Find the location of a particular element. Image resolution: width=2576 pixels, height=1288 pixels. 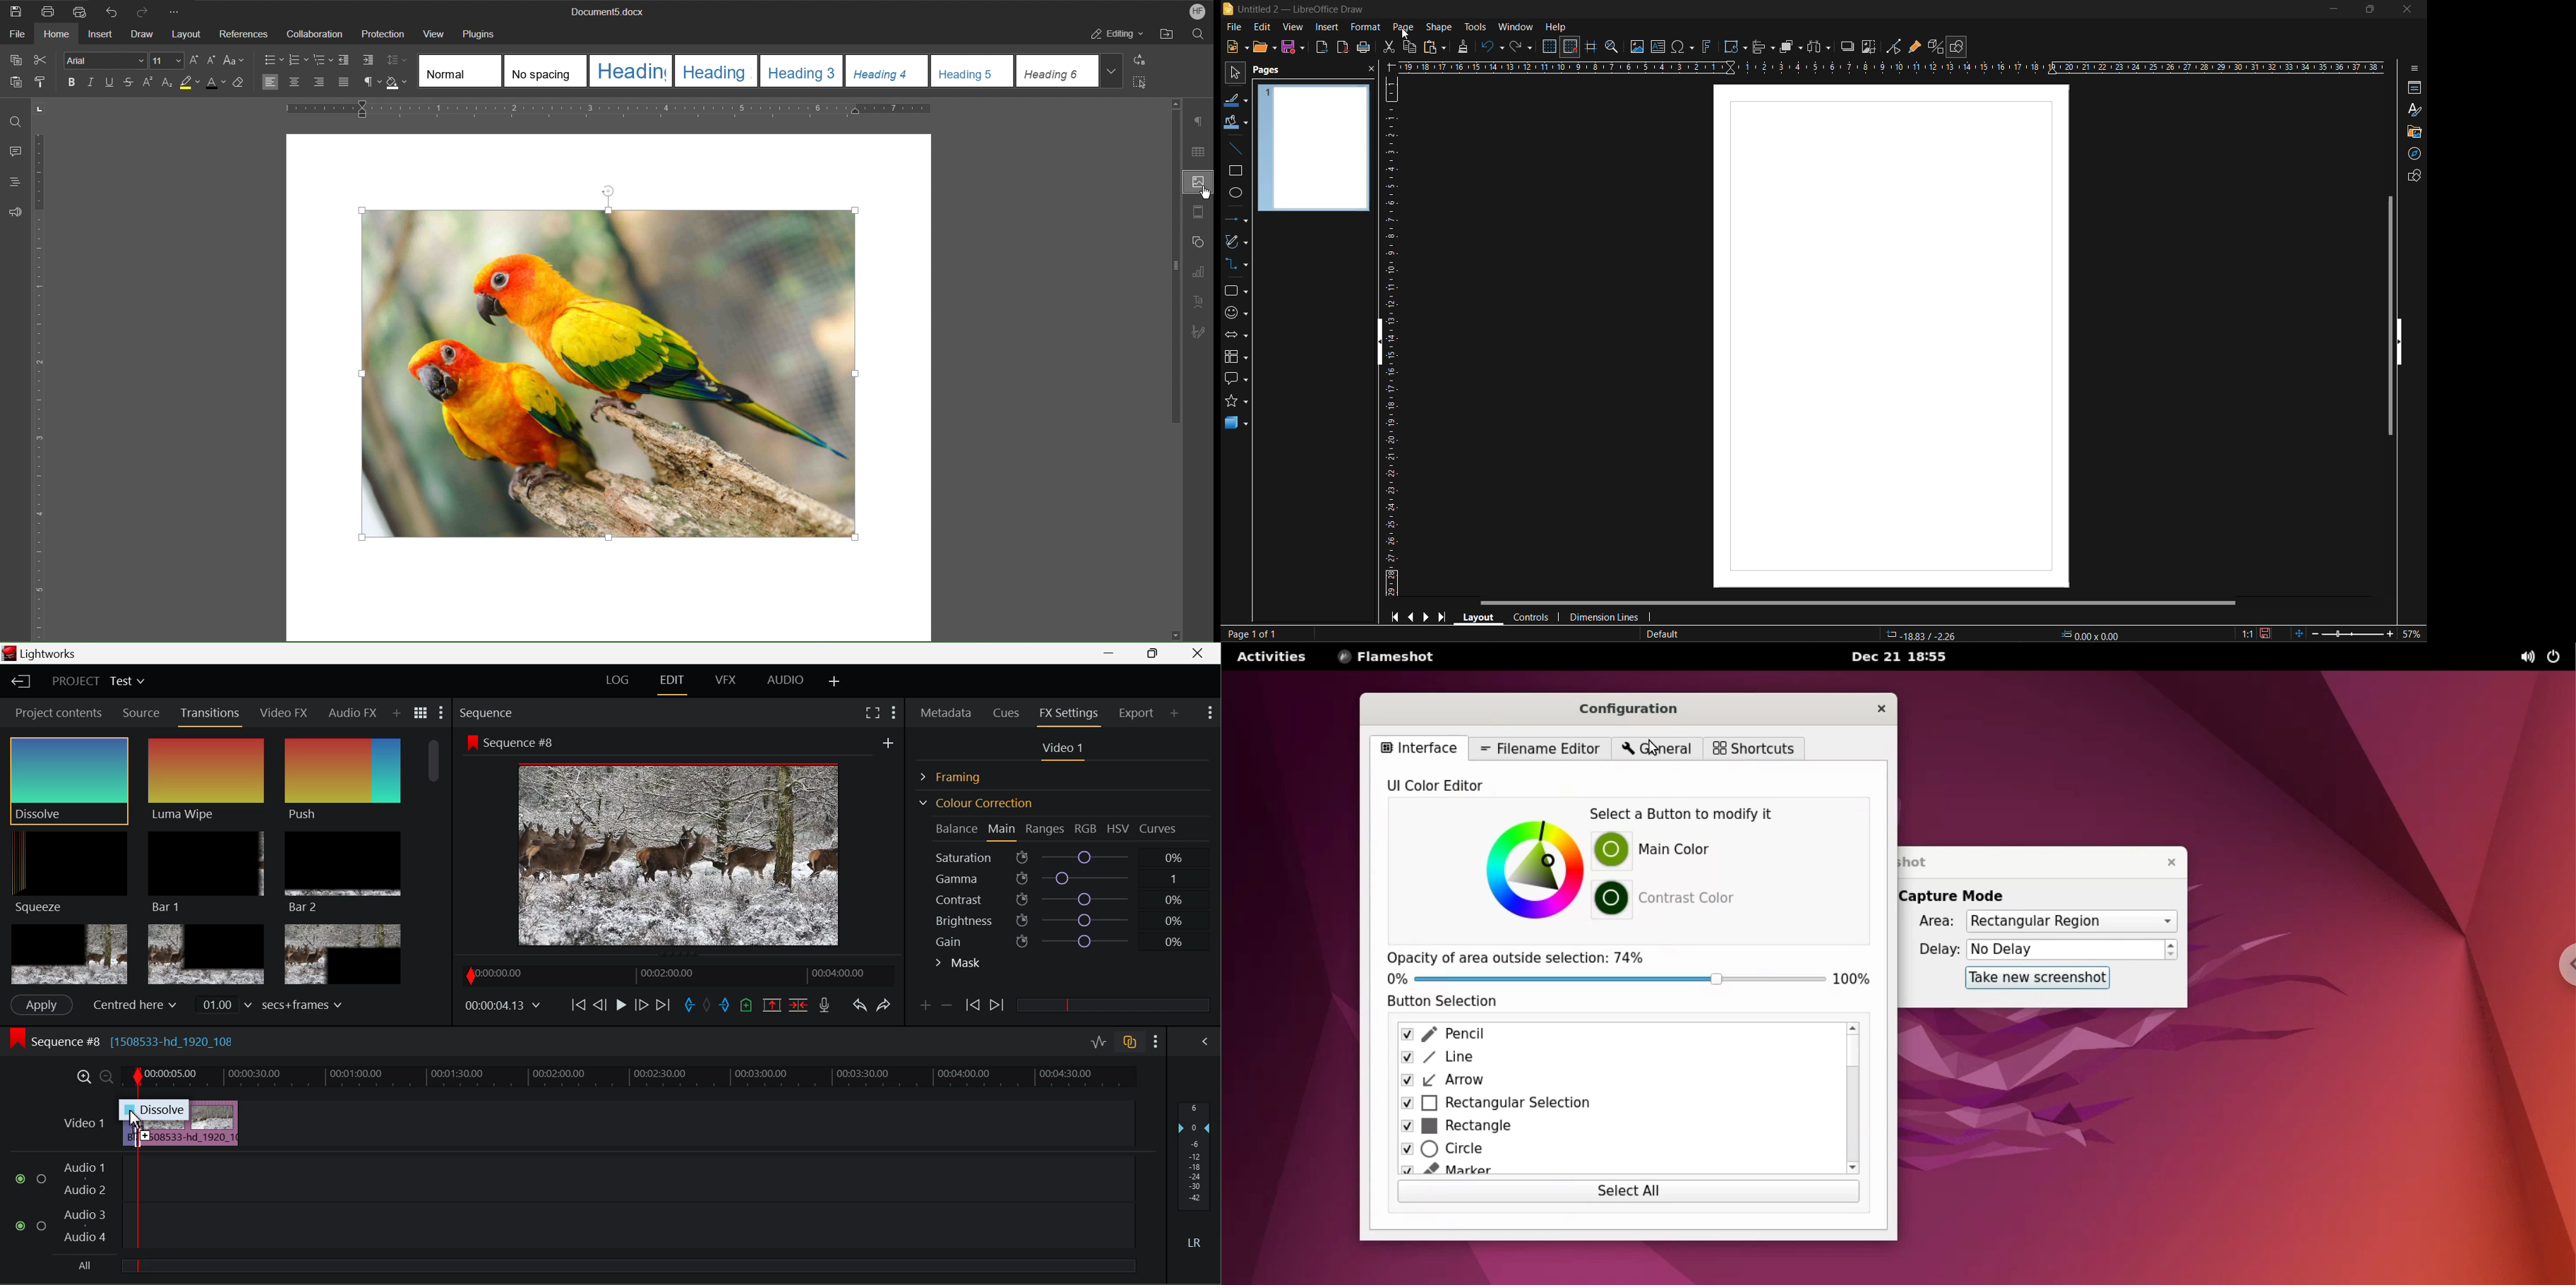

Project Timeline is located at coordinates (630, 1078).